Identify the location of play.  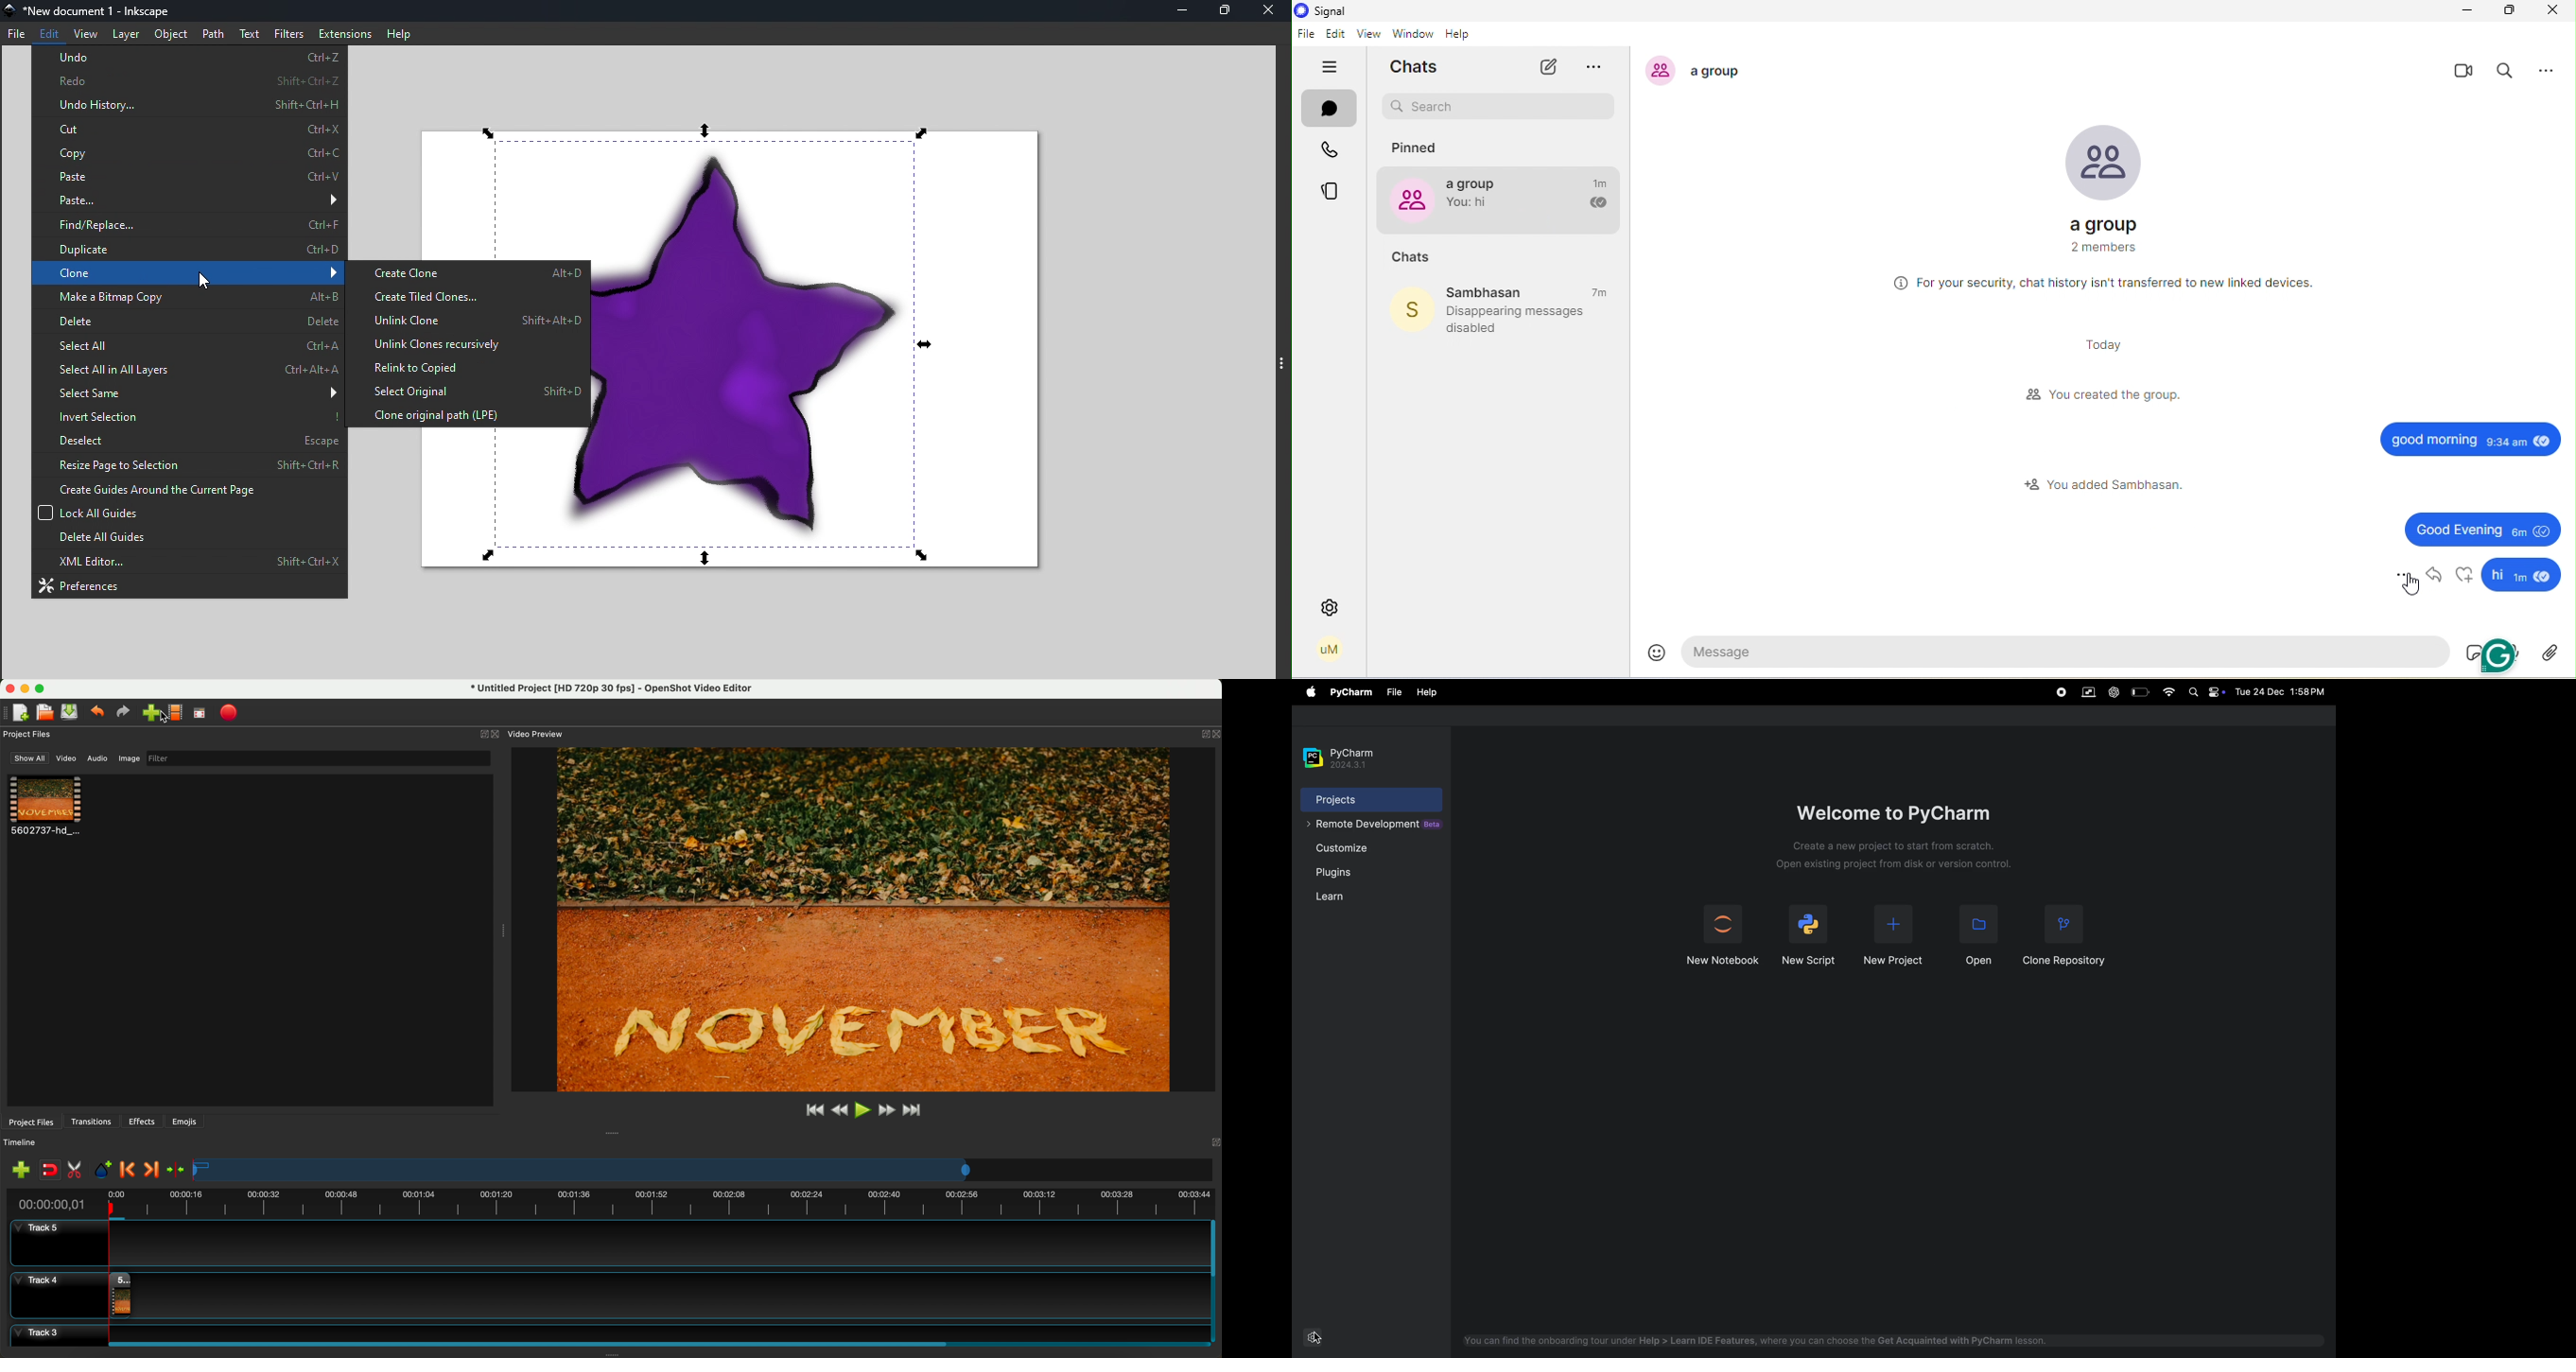
(863, 1109).